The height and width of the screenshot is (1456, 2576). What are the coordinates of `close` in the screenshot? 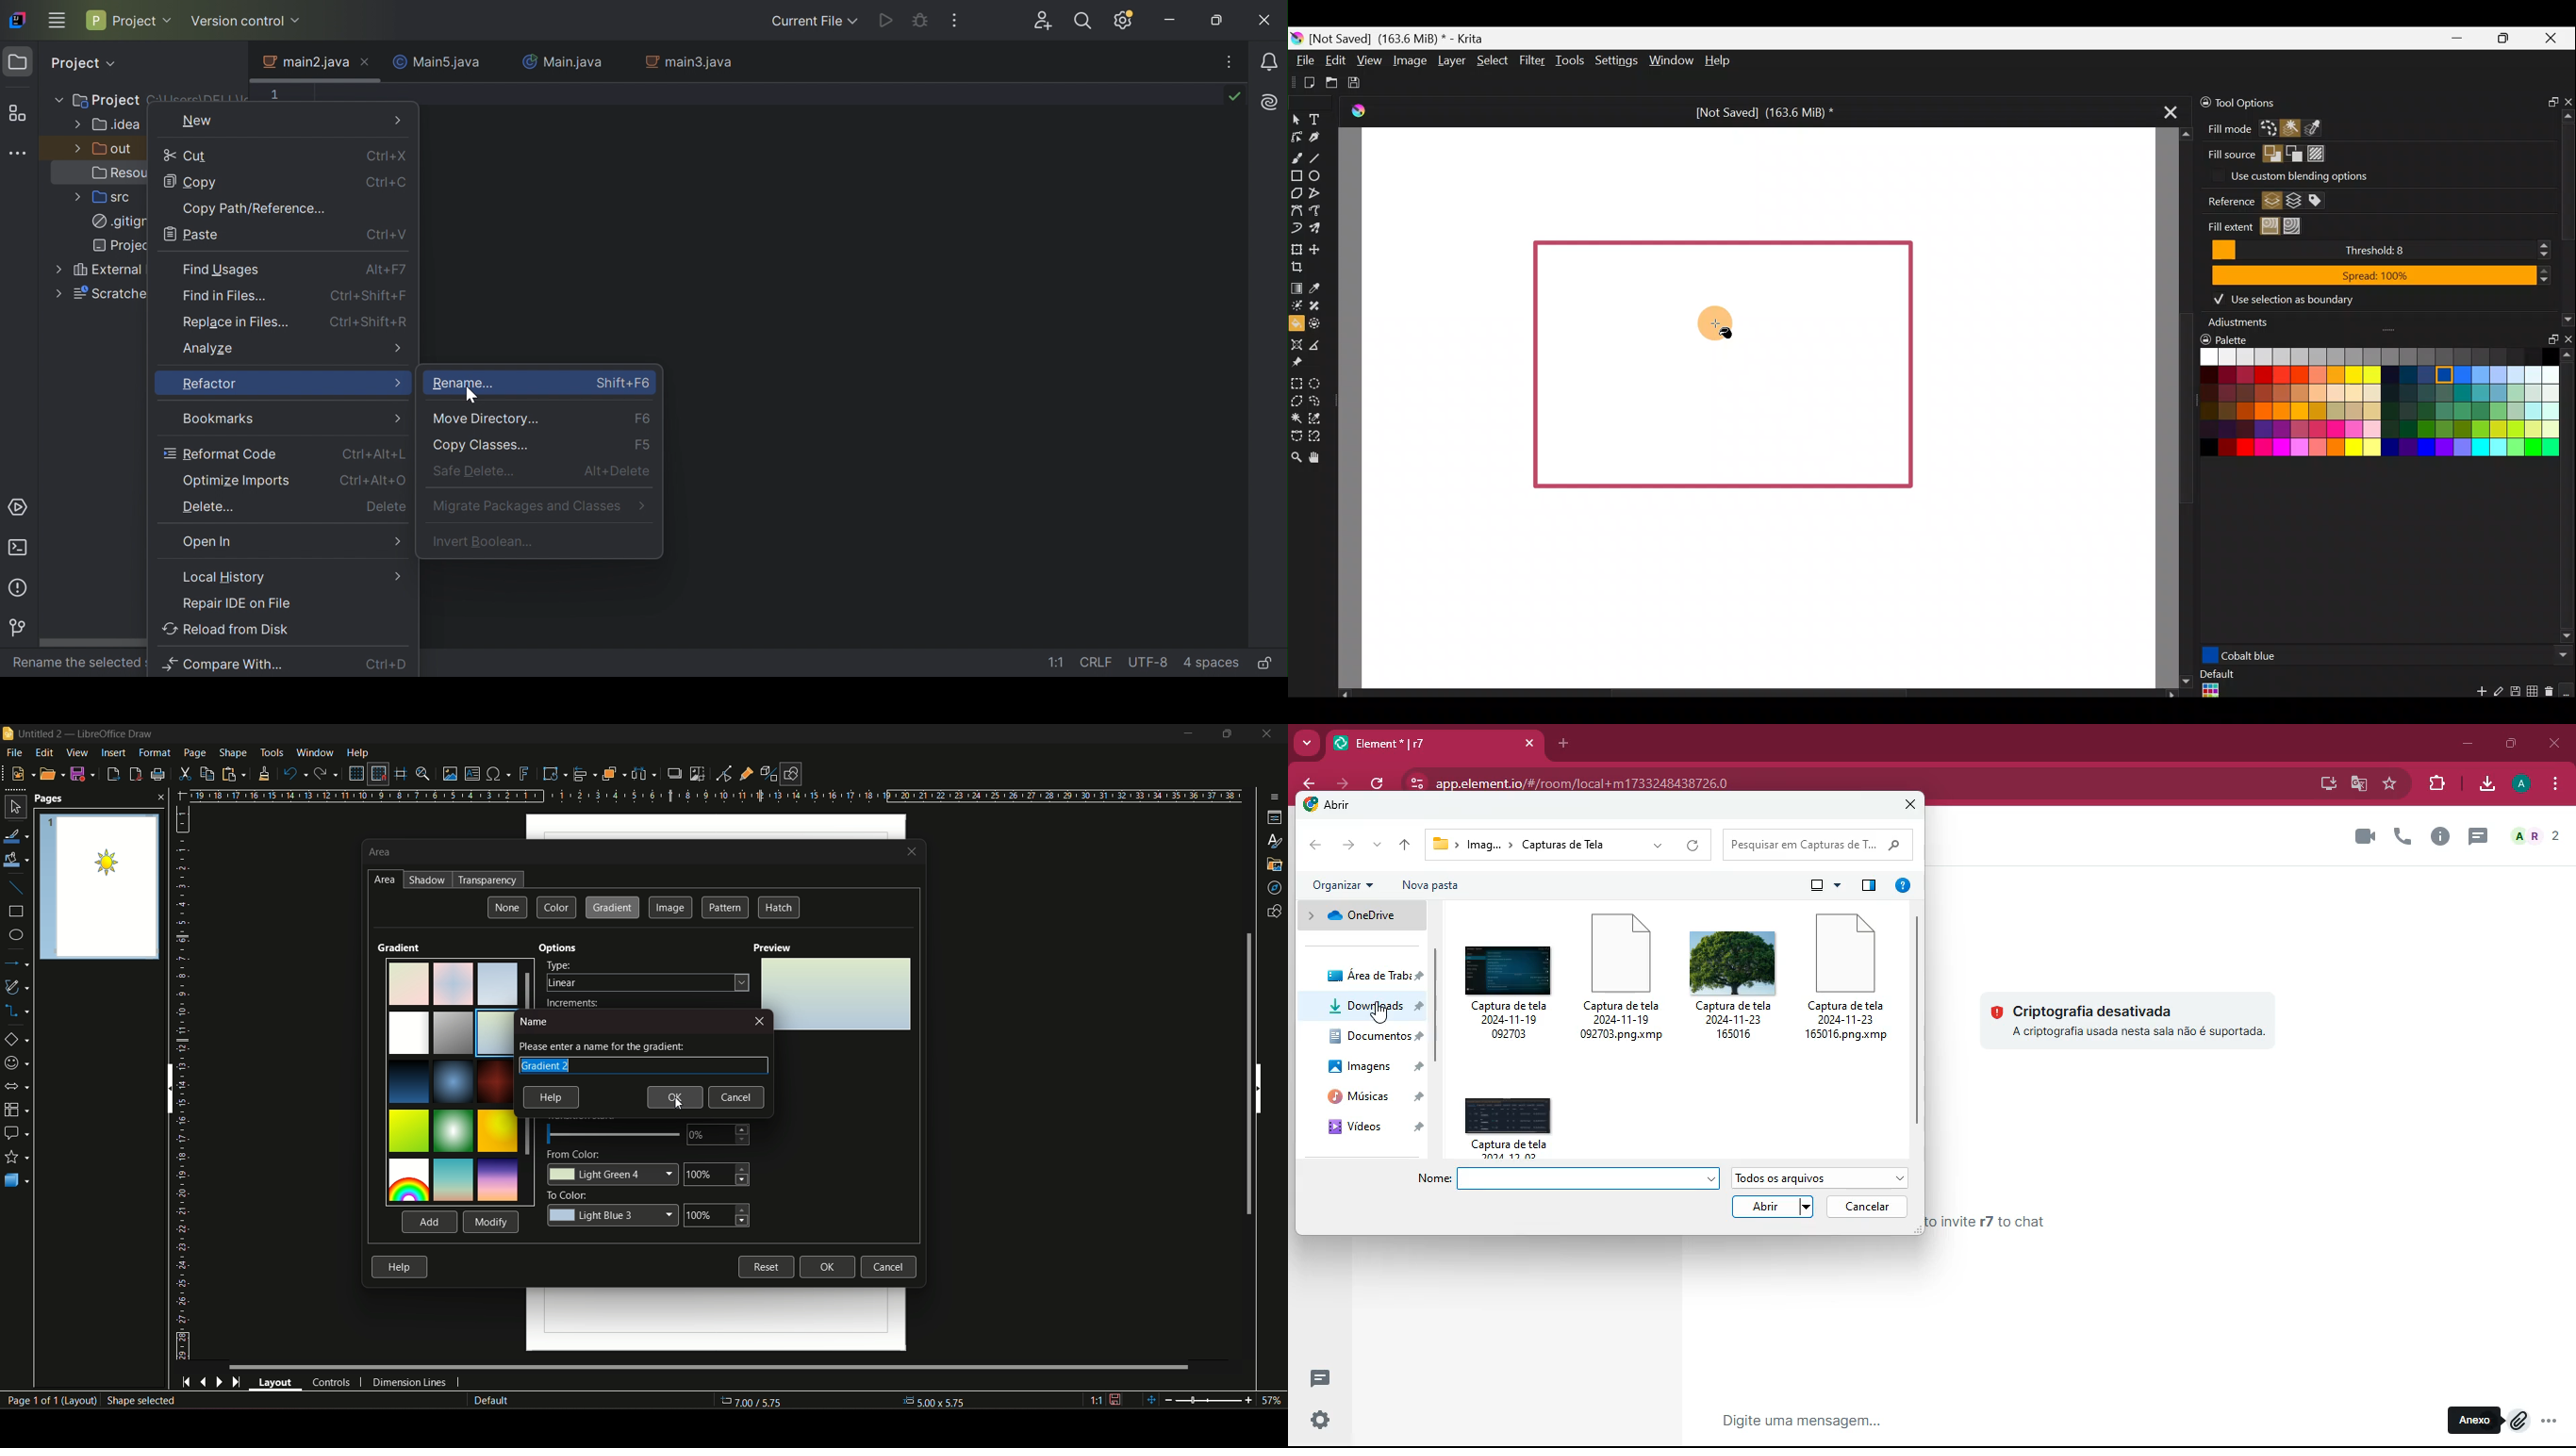 It's located at (758, 1020).